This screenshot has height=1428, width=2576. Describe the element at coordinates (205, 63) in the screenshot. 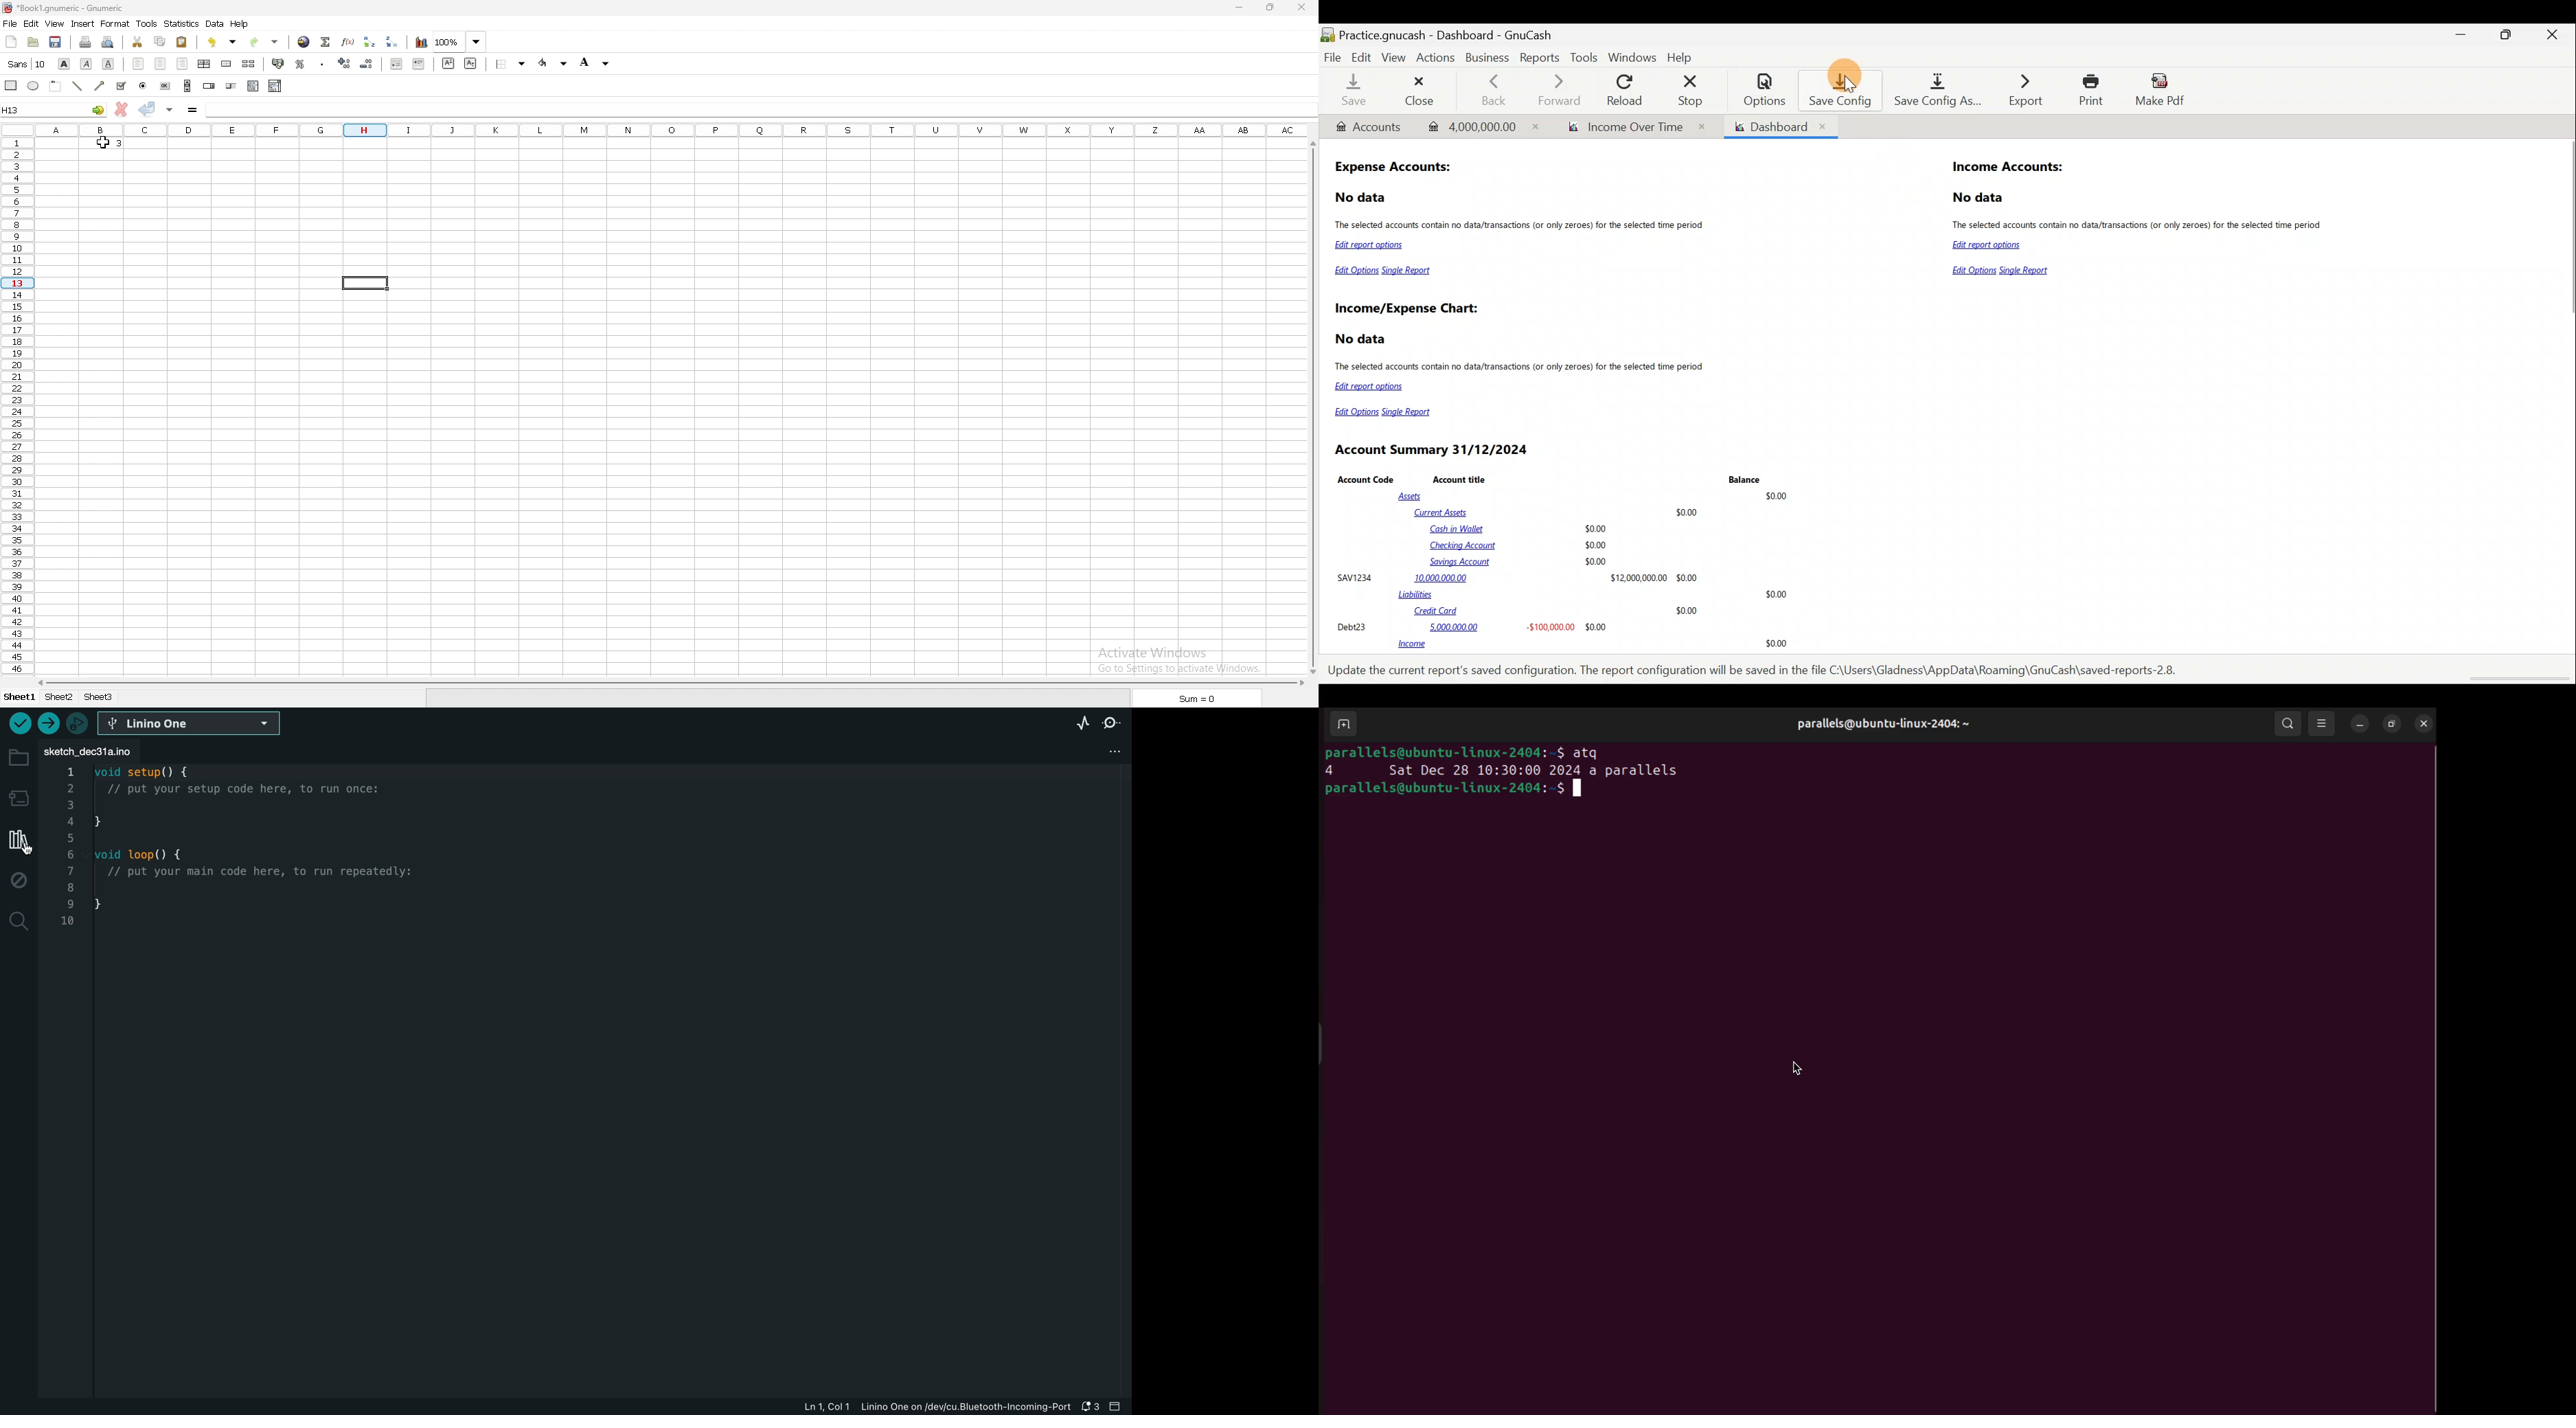

I see `centre horizontally` at that location.